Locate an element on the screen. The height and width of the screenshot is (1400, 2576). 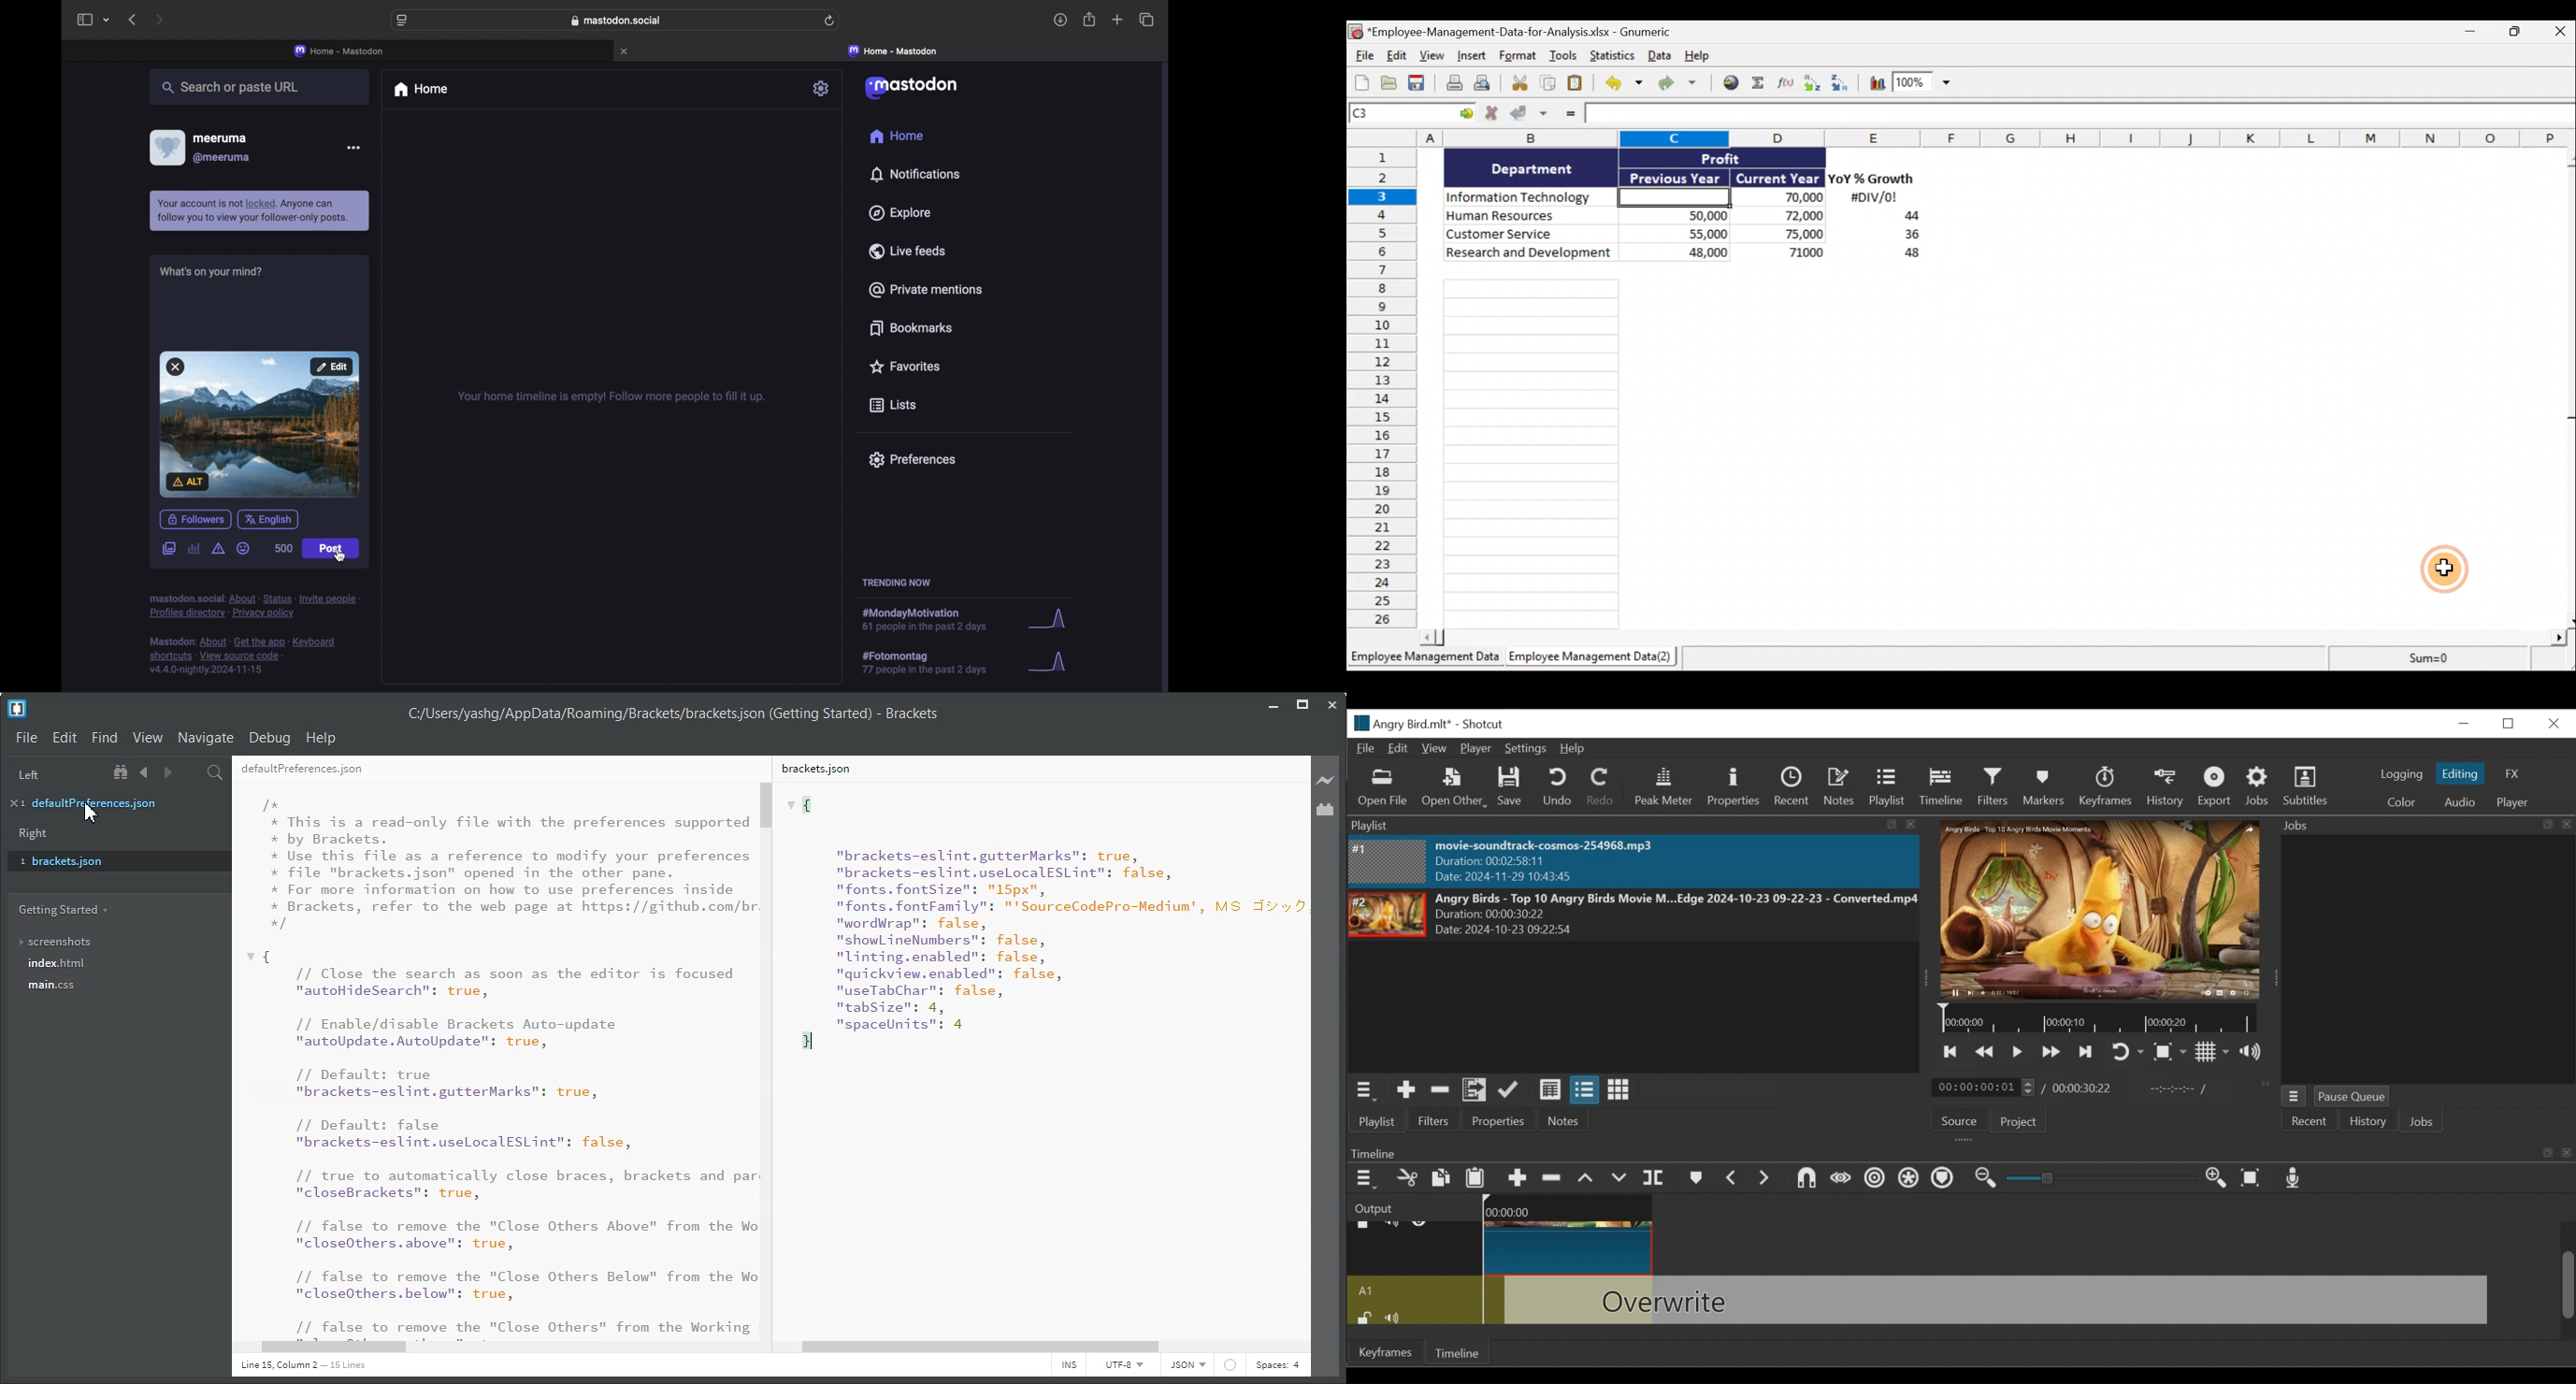
Redo is located at coordinates (1602, 787).